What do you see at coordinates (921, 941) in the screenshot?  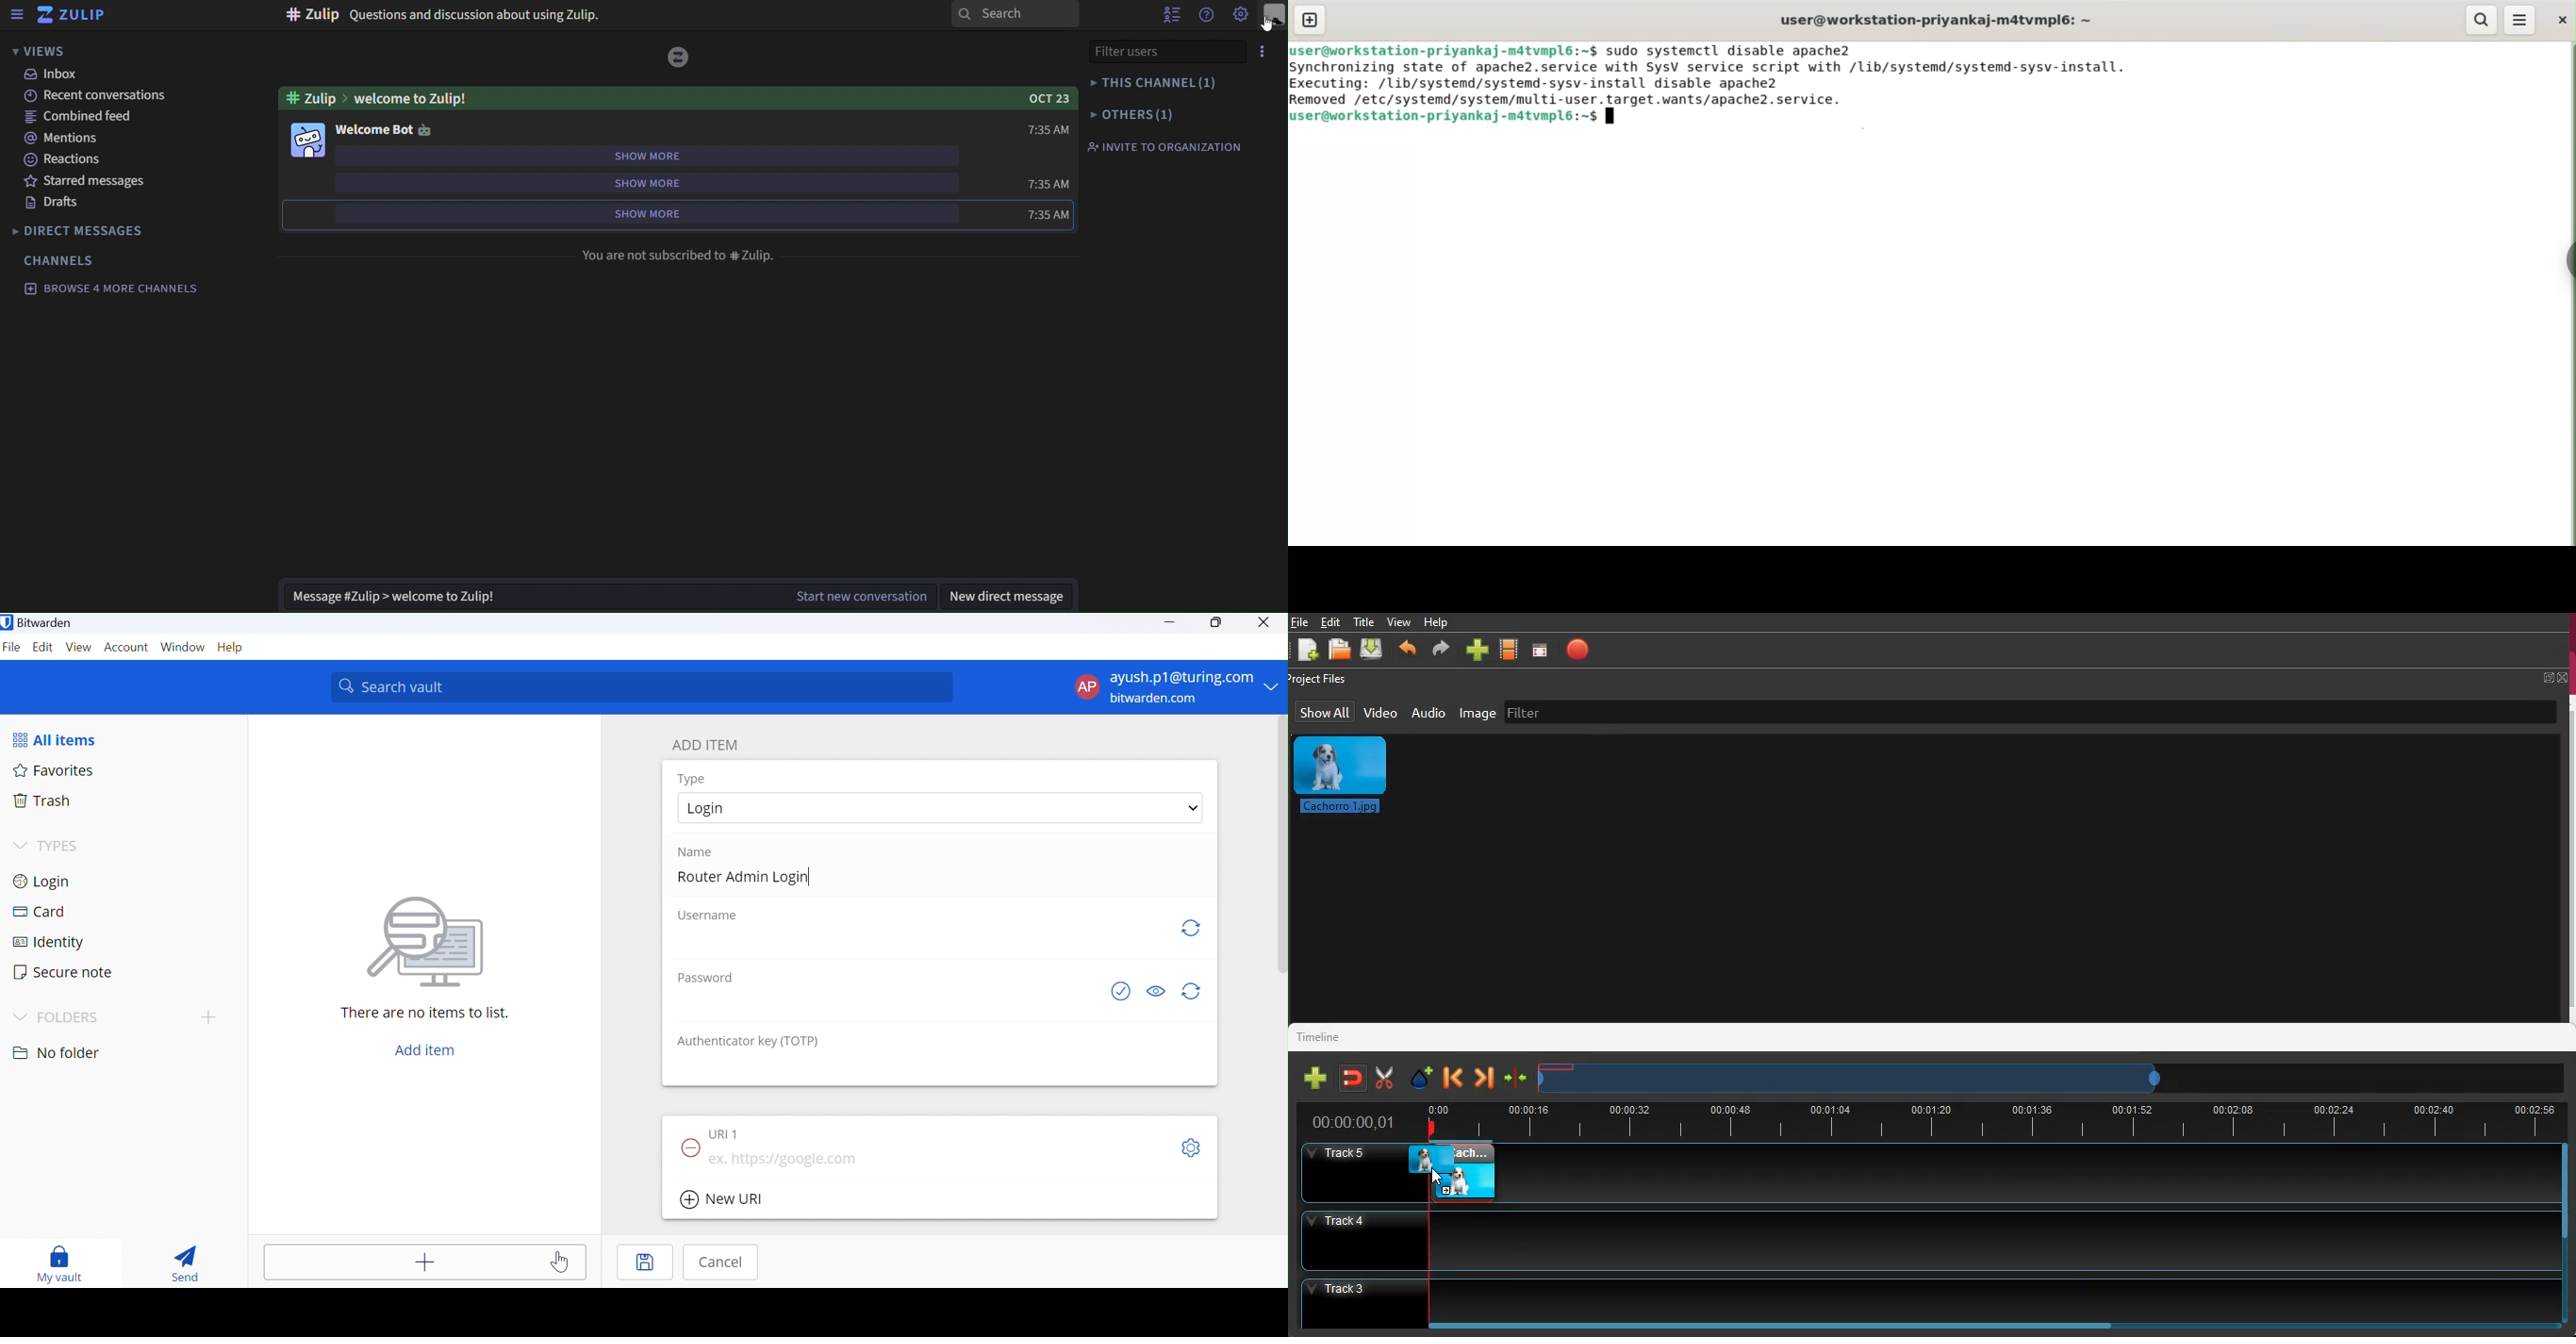 I see `add username` at bounding box center [921, 941].